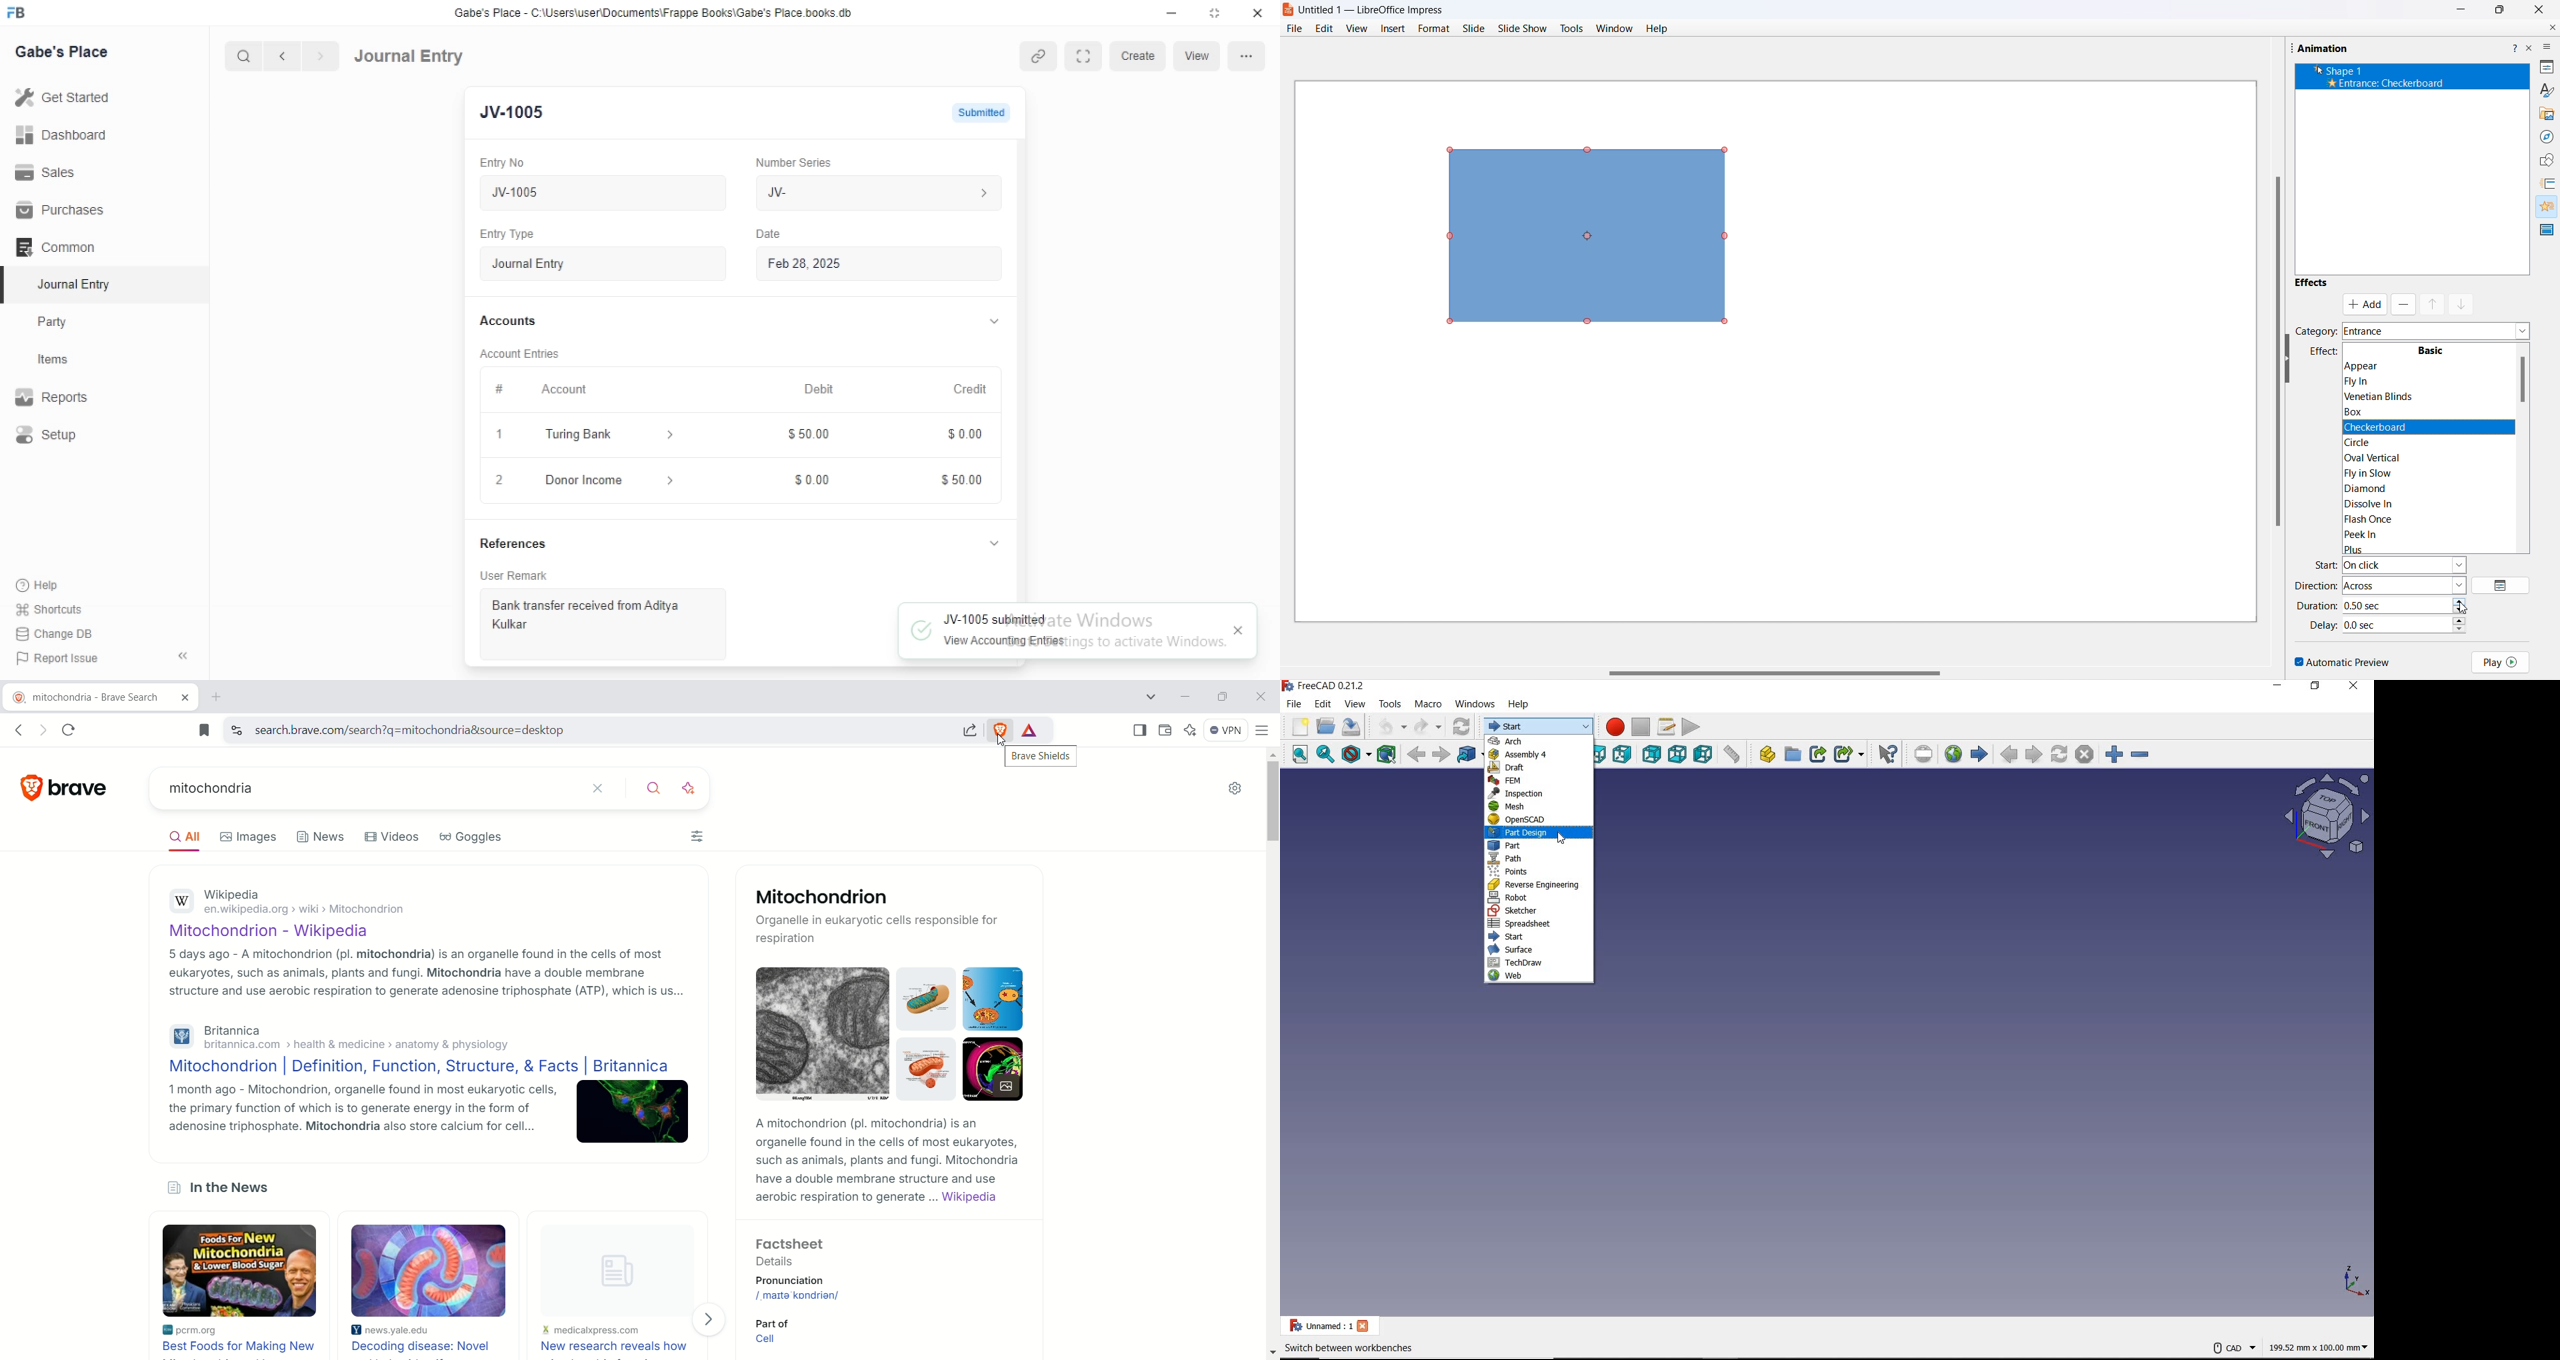  I want to click on Entry Type, so click(514, 233).